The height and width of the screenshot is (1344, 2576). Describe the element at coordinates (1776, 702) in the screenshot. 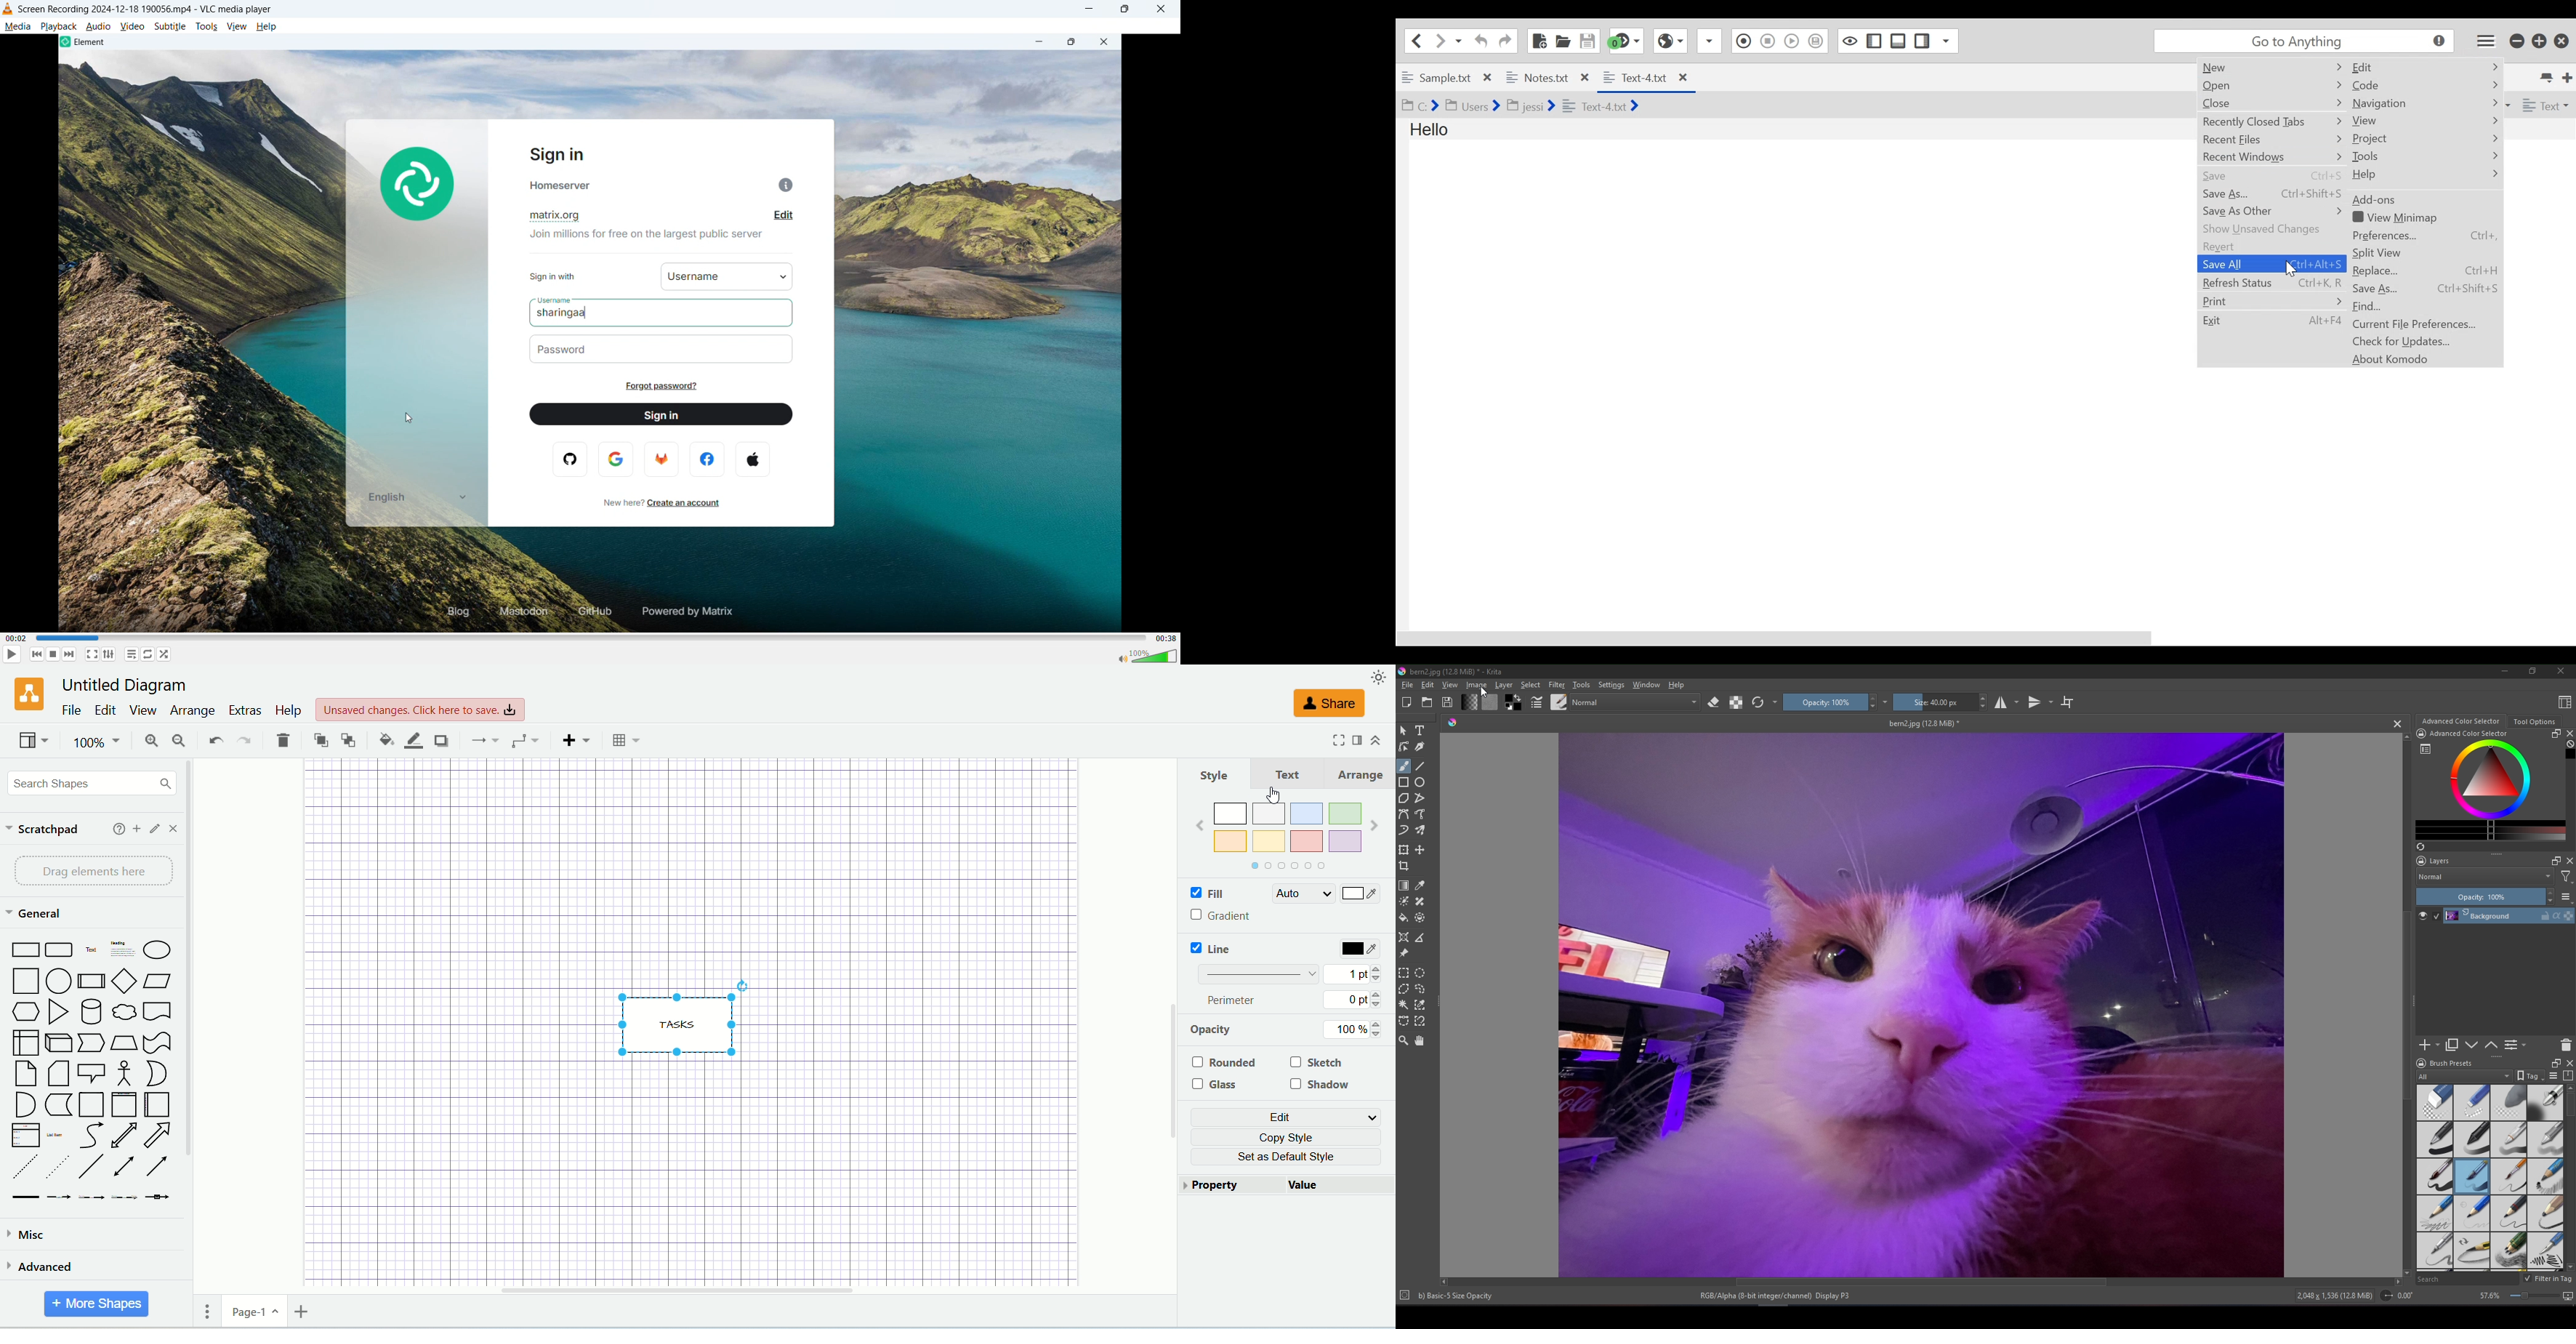

I see `Options` at that location.